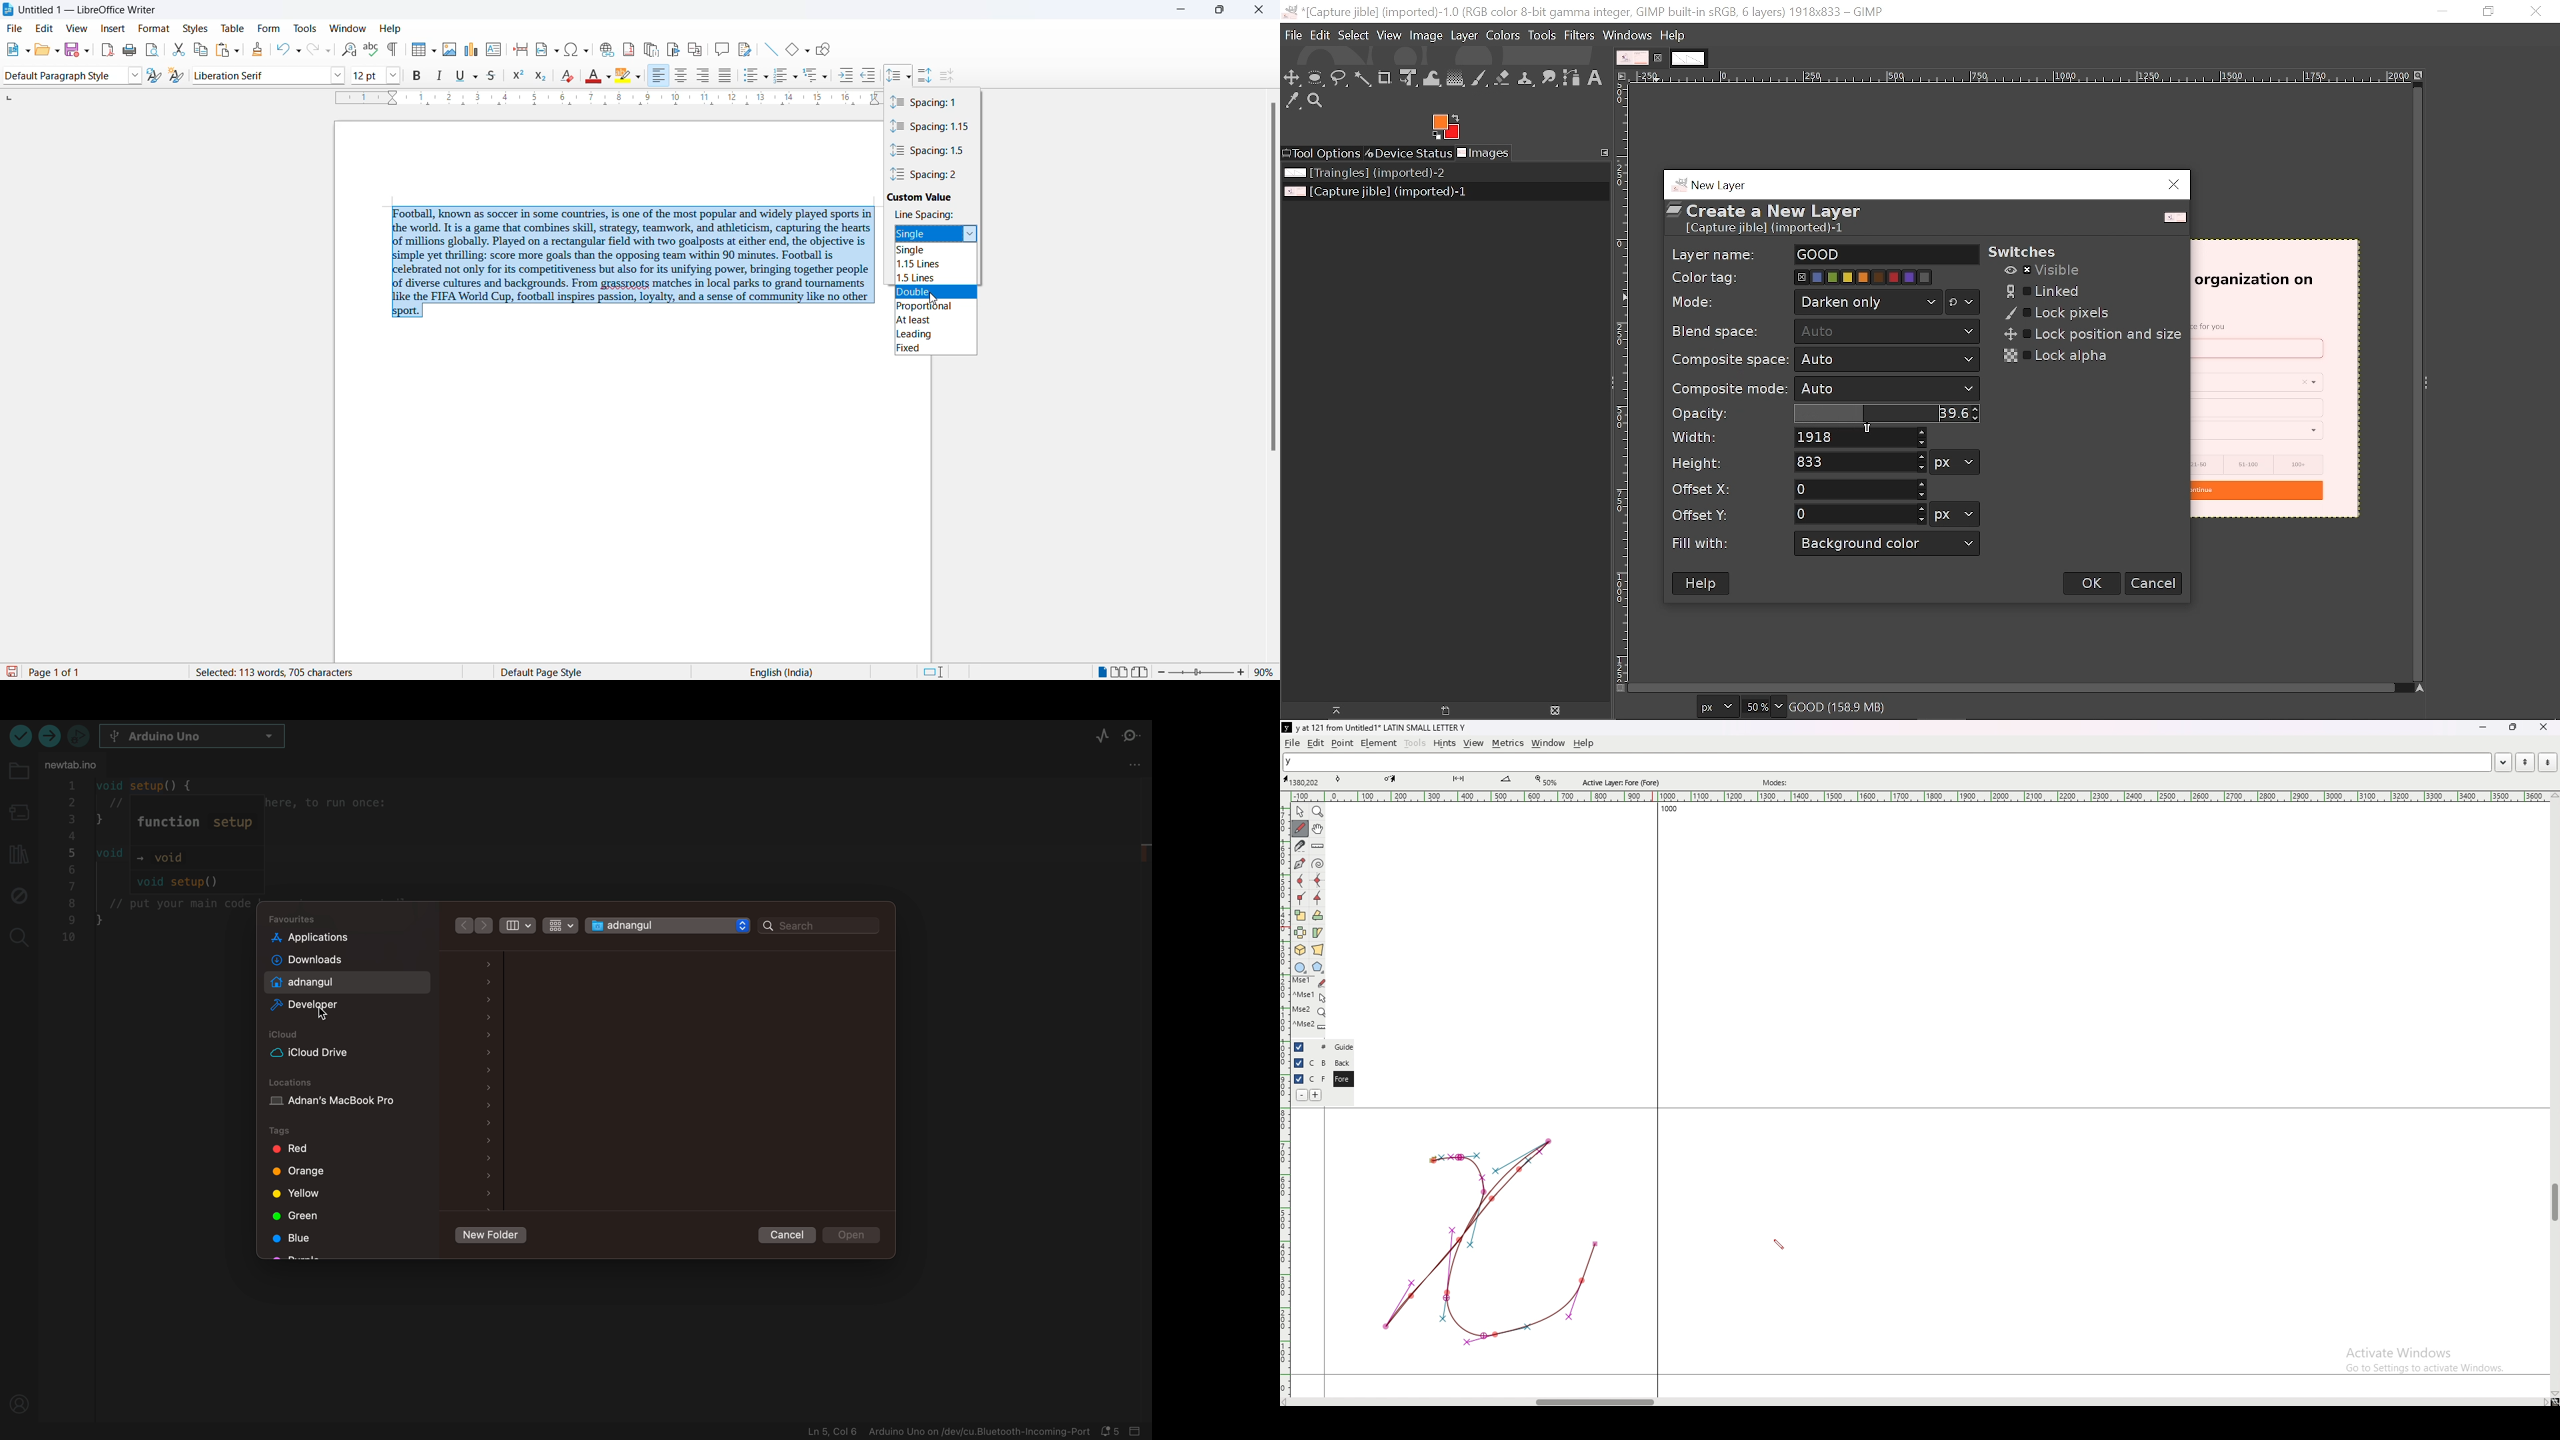 The image size is (2576, 1456). What do you see at coordinates (137, 75) in the screenshot?
I see `style options` at bounding box center [137, 75].